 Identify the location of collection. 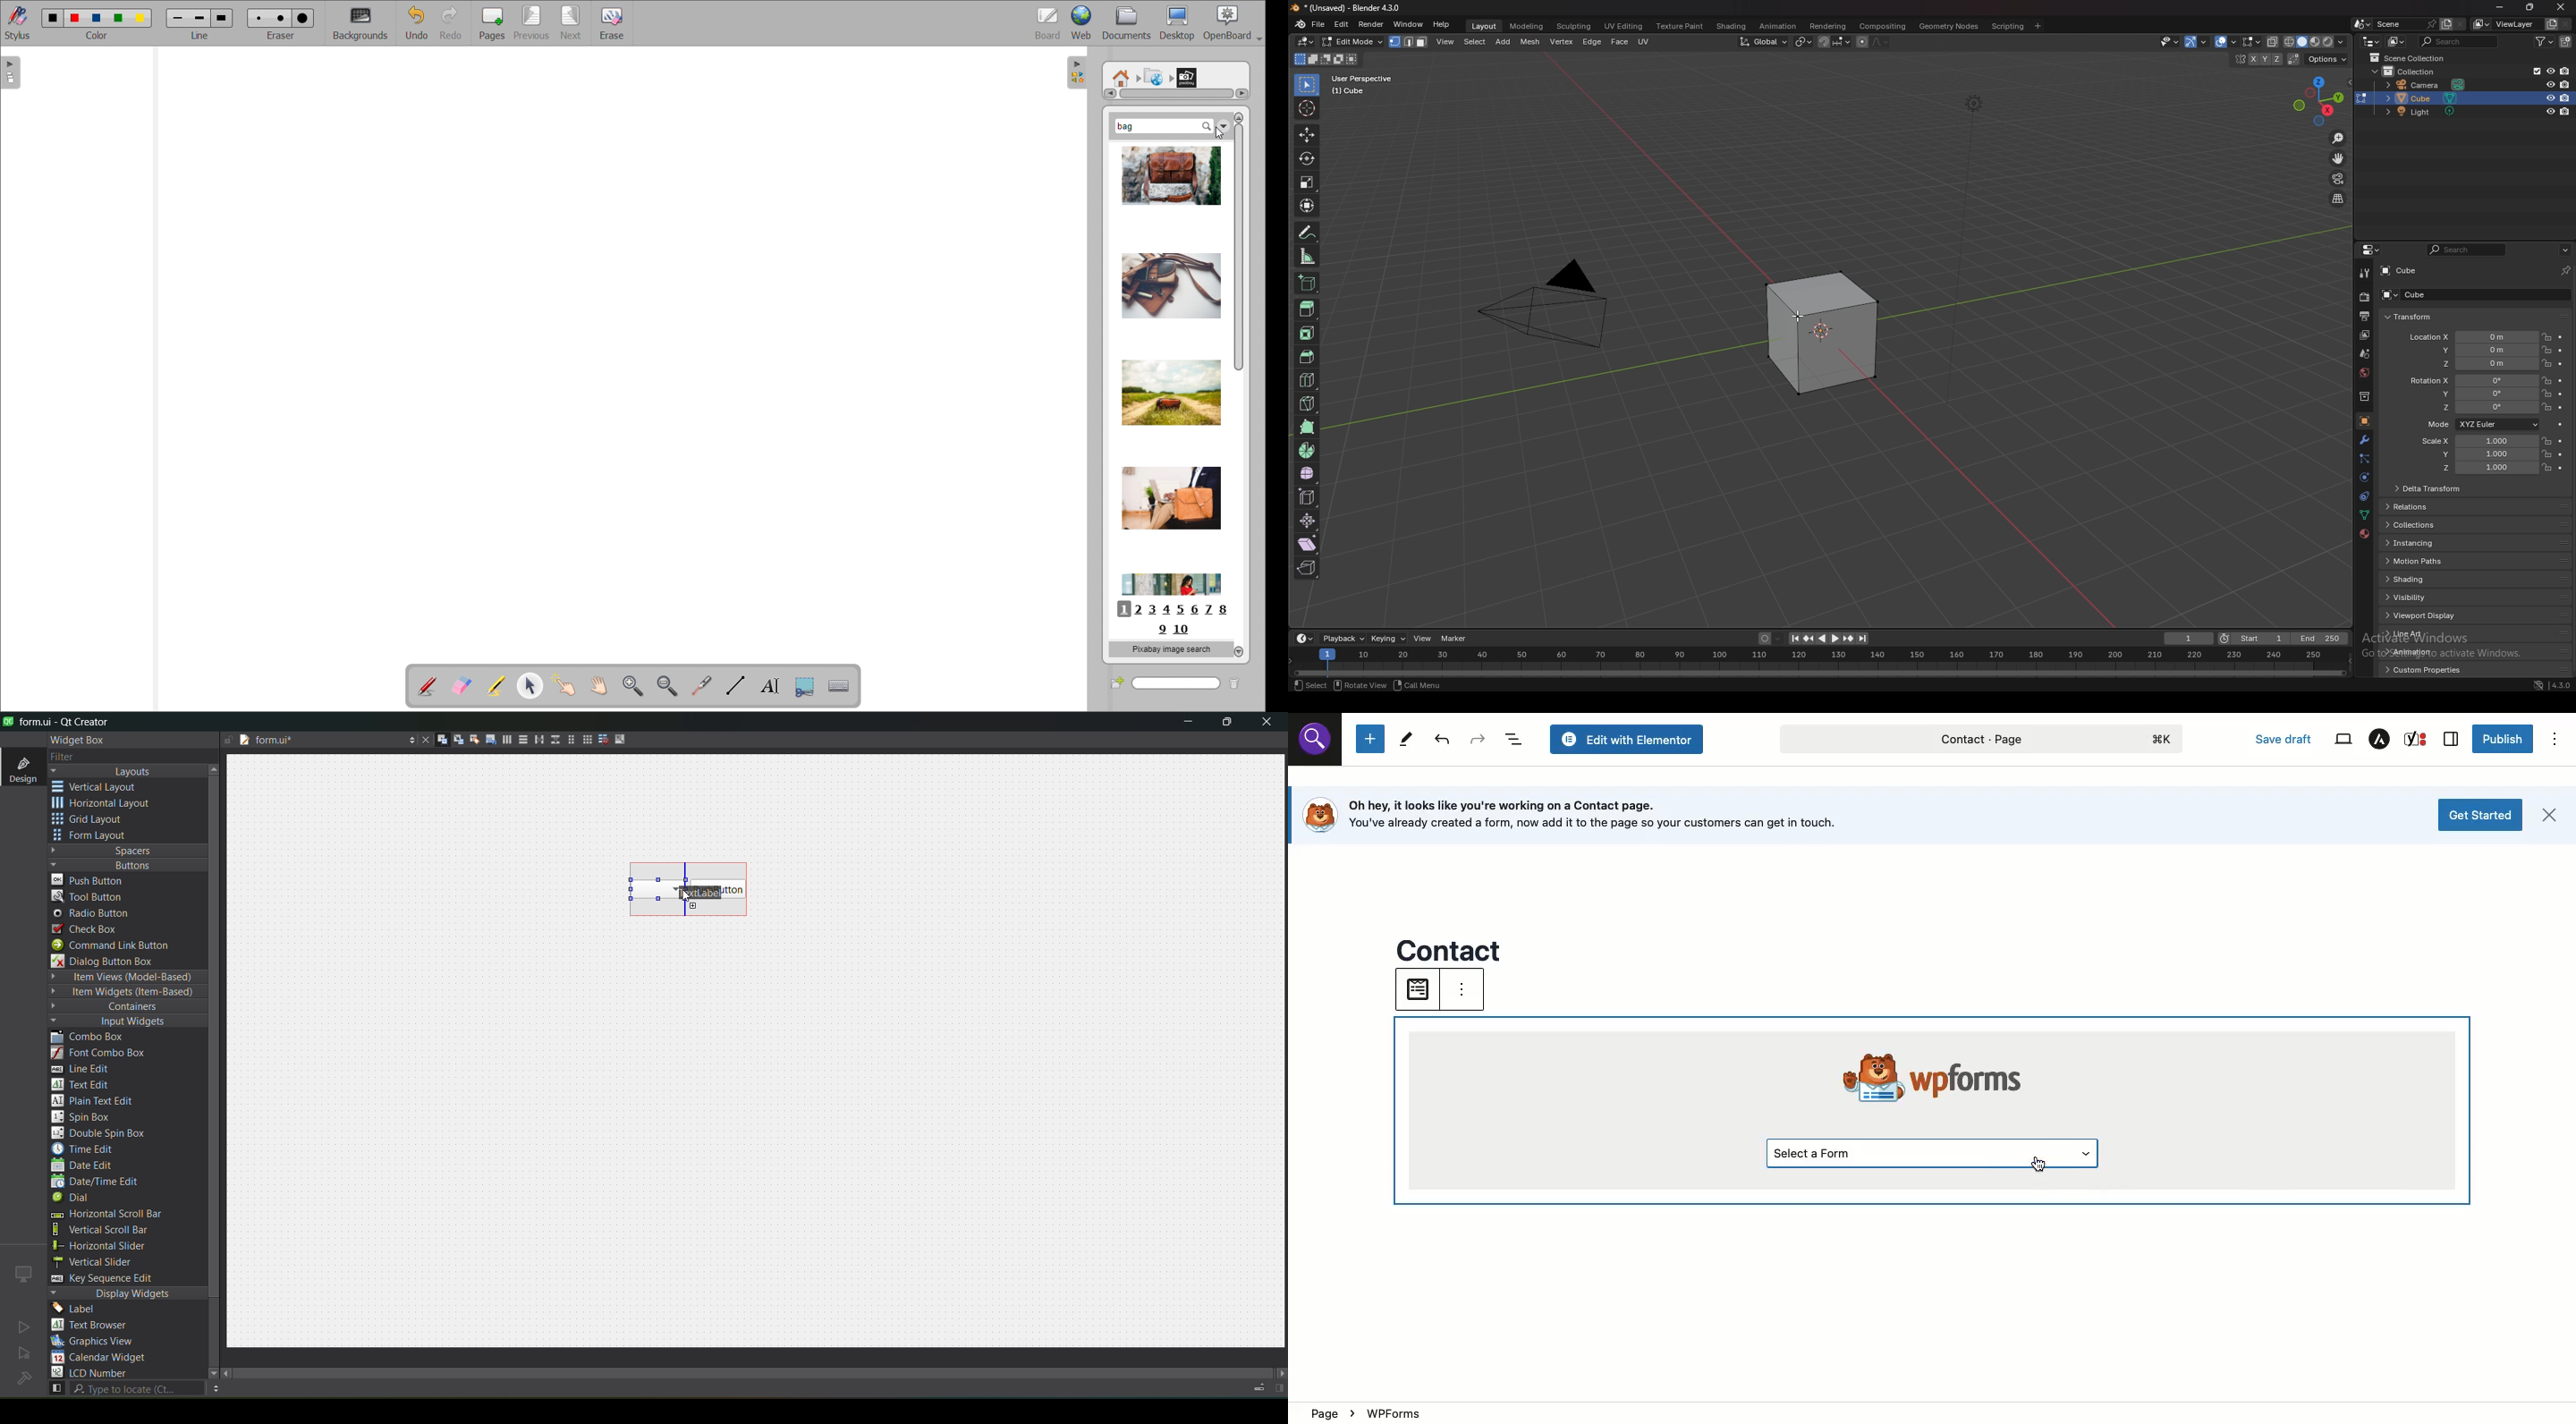
(2412, 71).